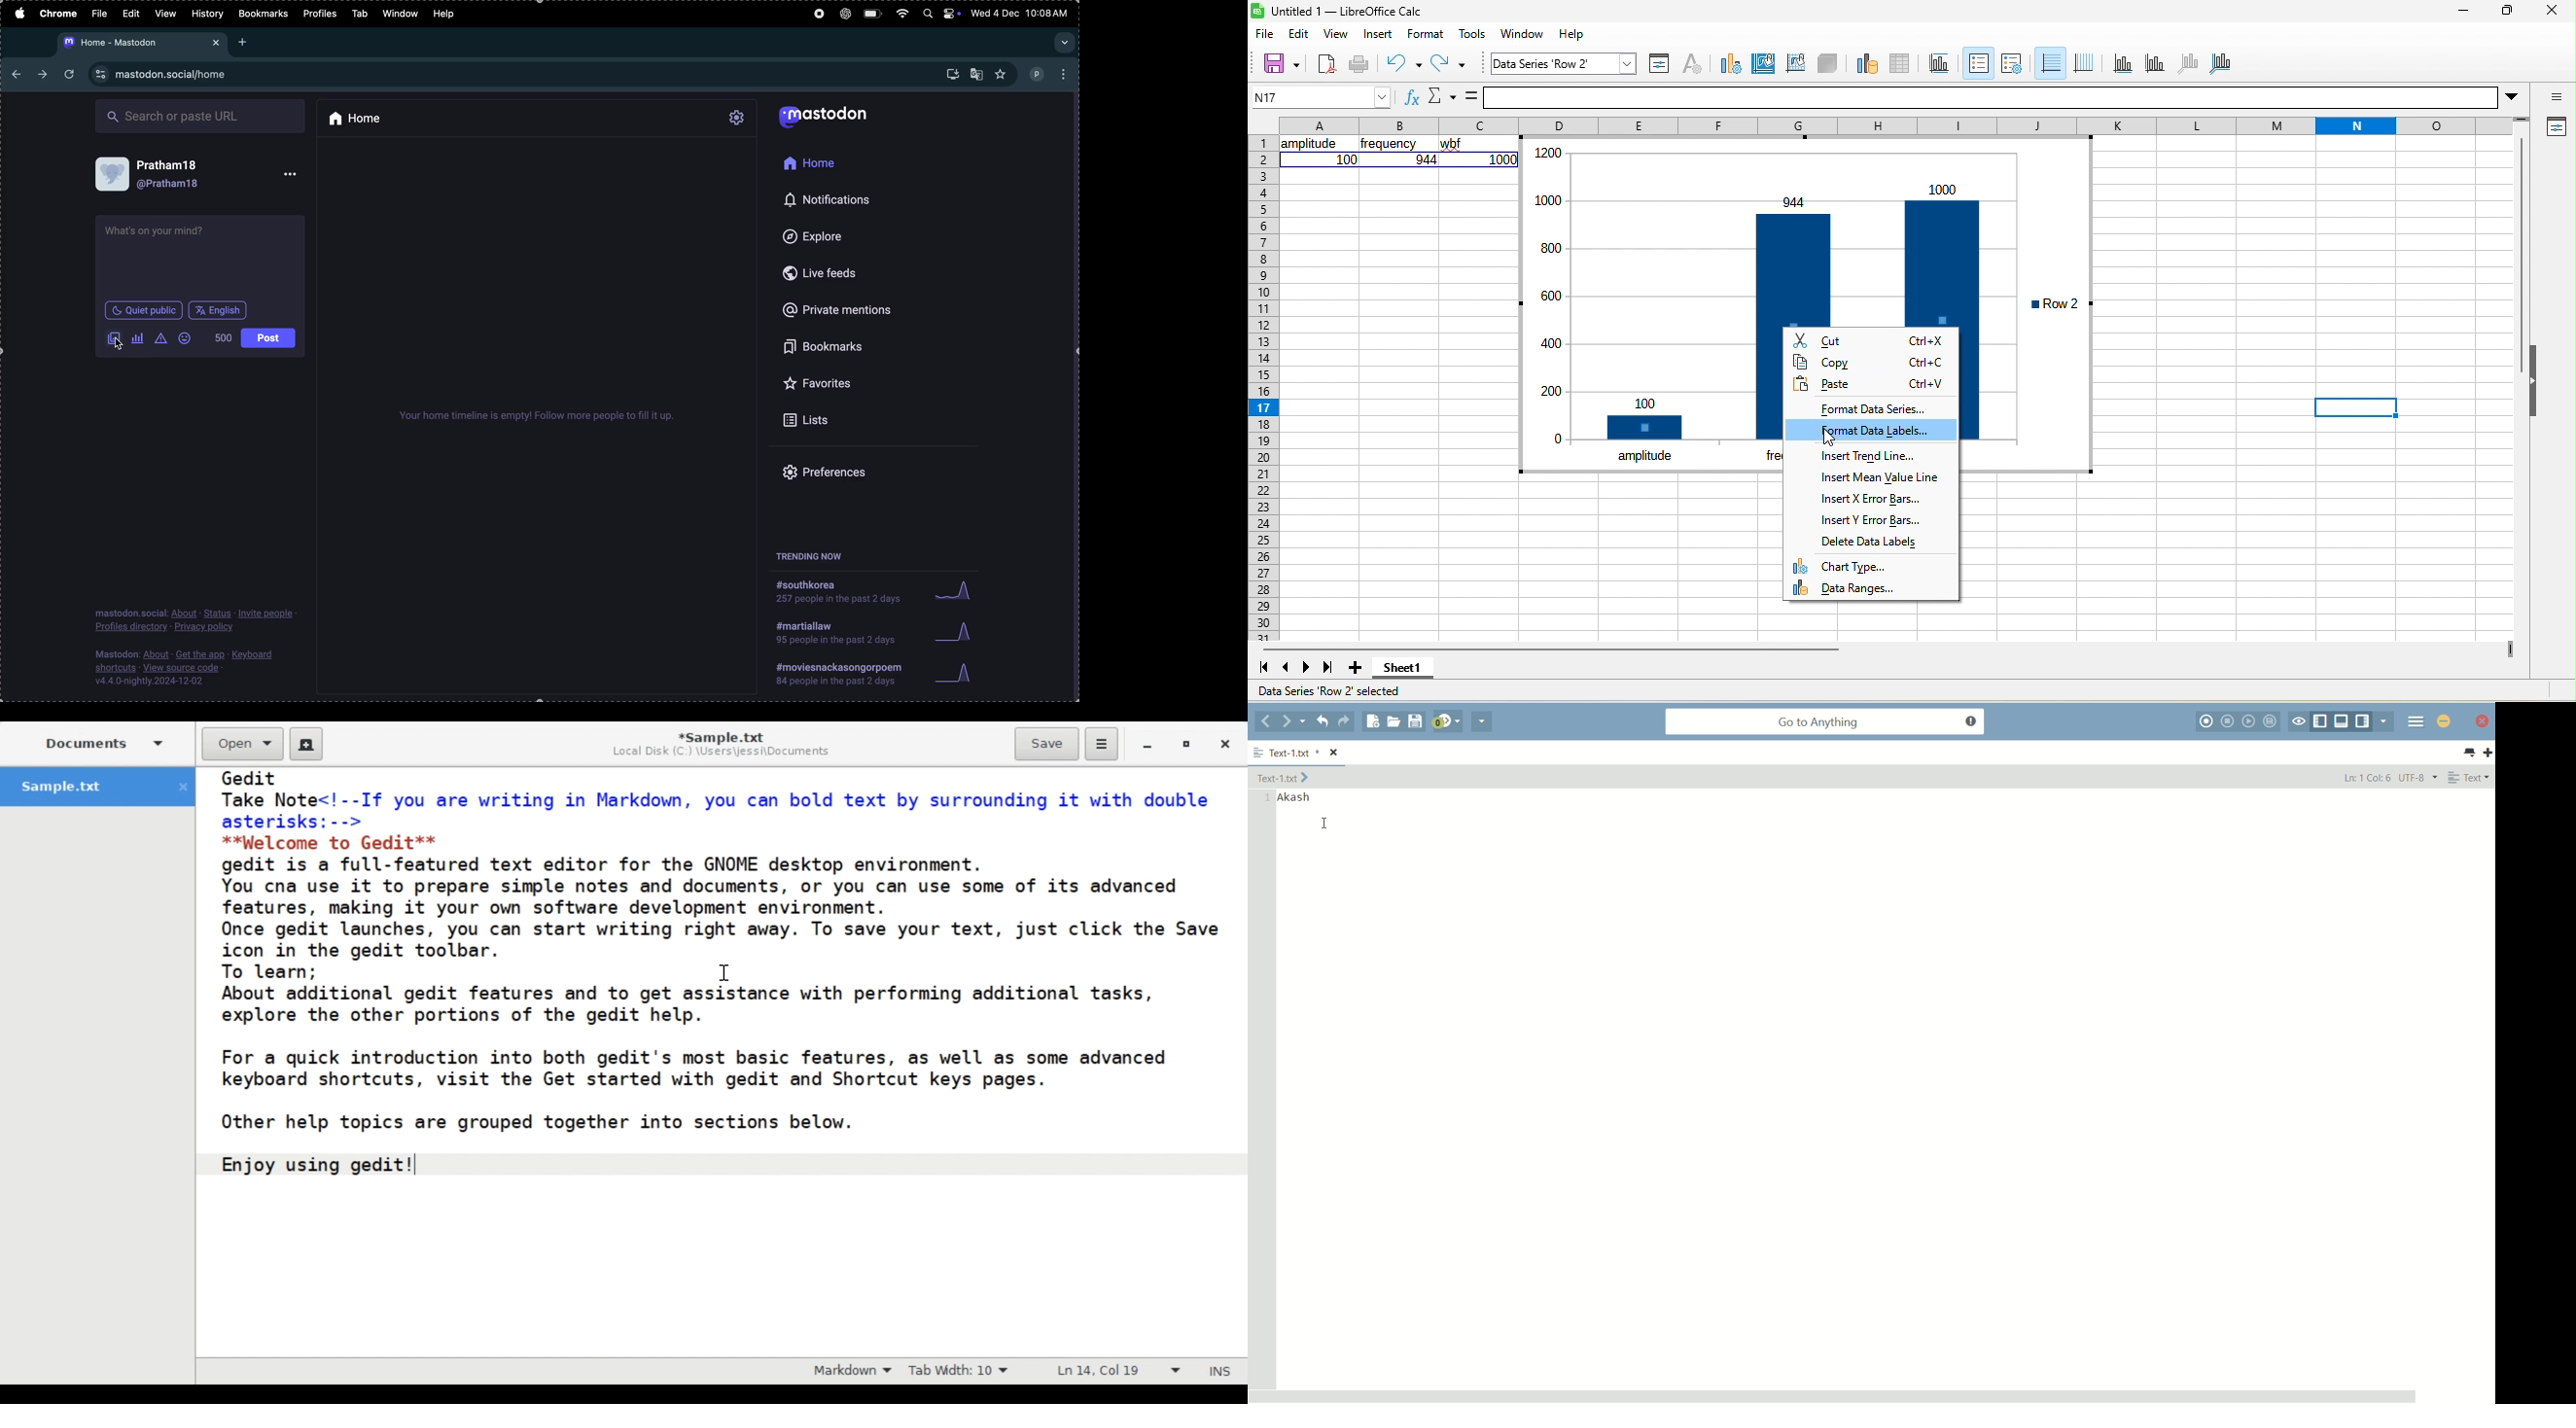 The width and height of the screenshot is (2576, 1428). I want to click on Home, so click(362, 116).